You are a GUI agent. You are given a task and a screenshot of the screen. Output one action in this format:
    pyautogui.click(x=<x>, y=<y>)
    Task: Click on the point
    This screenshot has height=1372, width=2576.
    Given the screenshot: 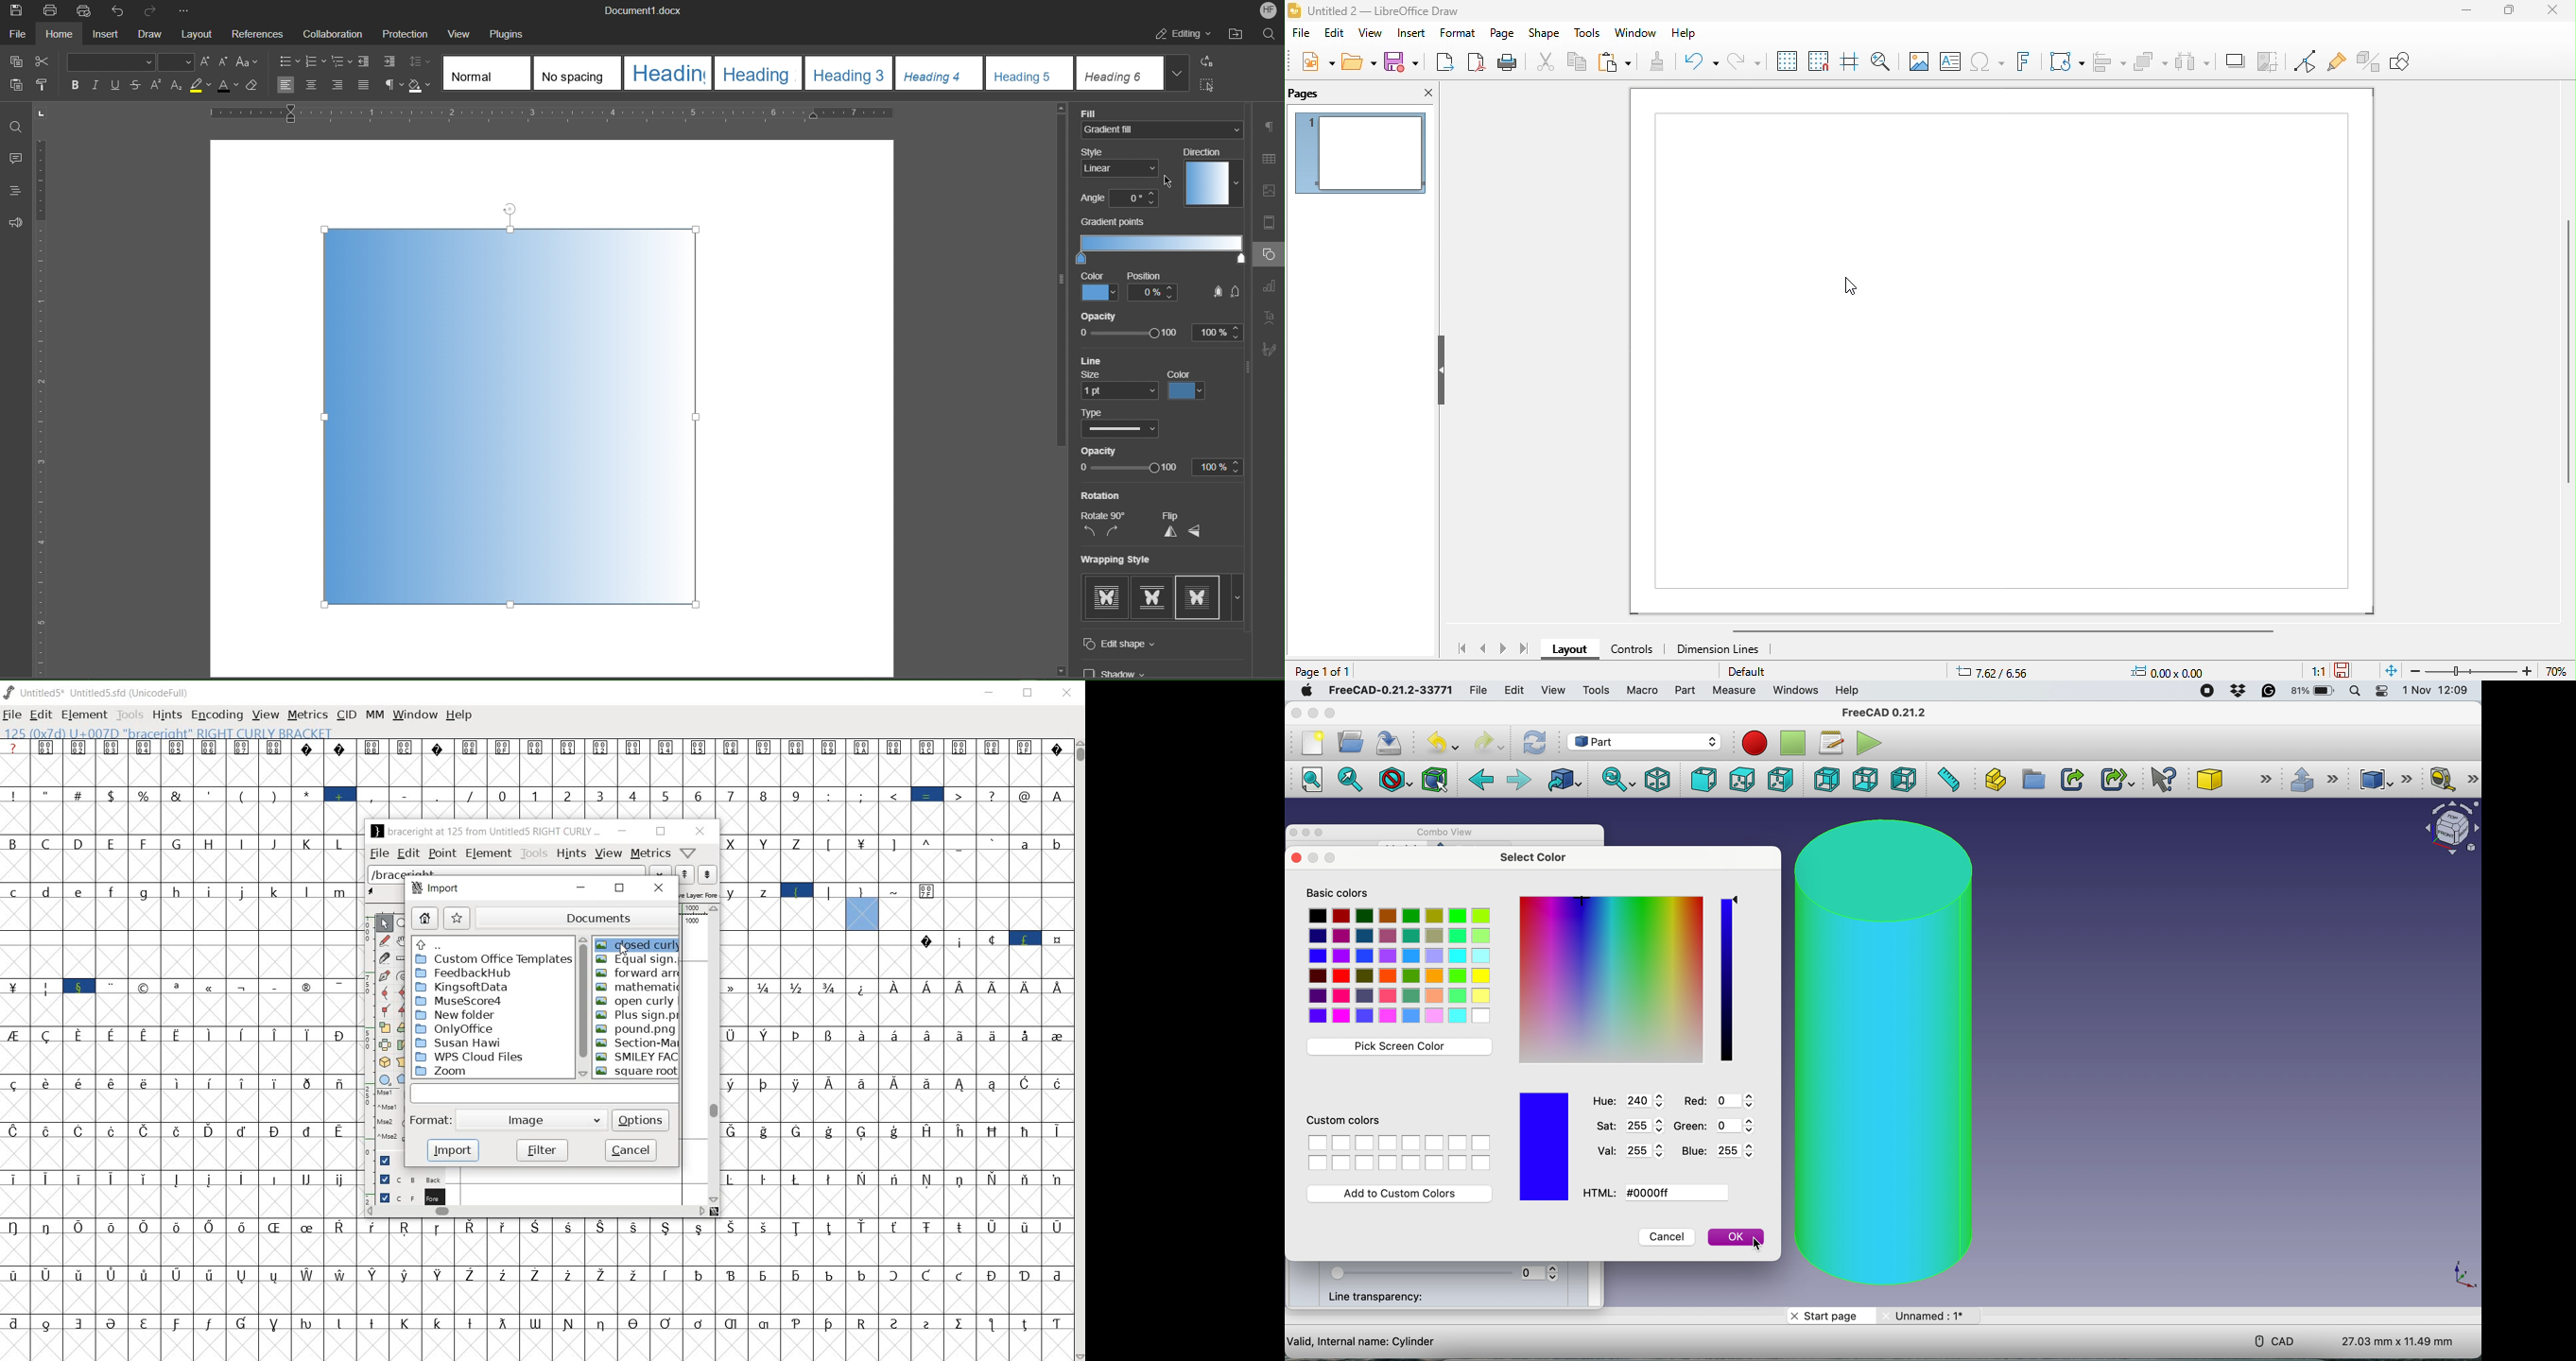 What is the action you would take?
    pyautogui.click(x=442, y=853)
    